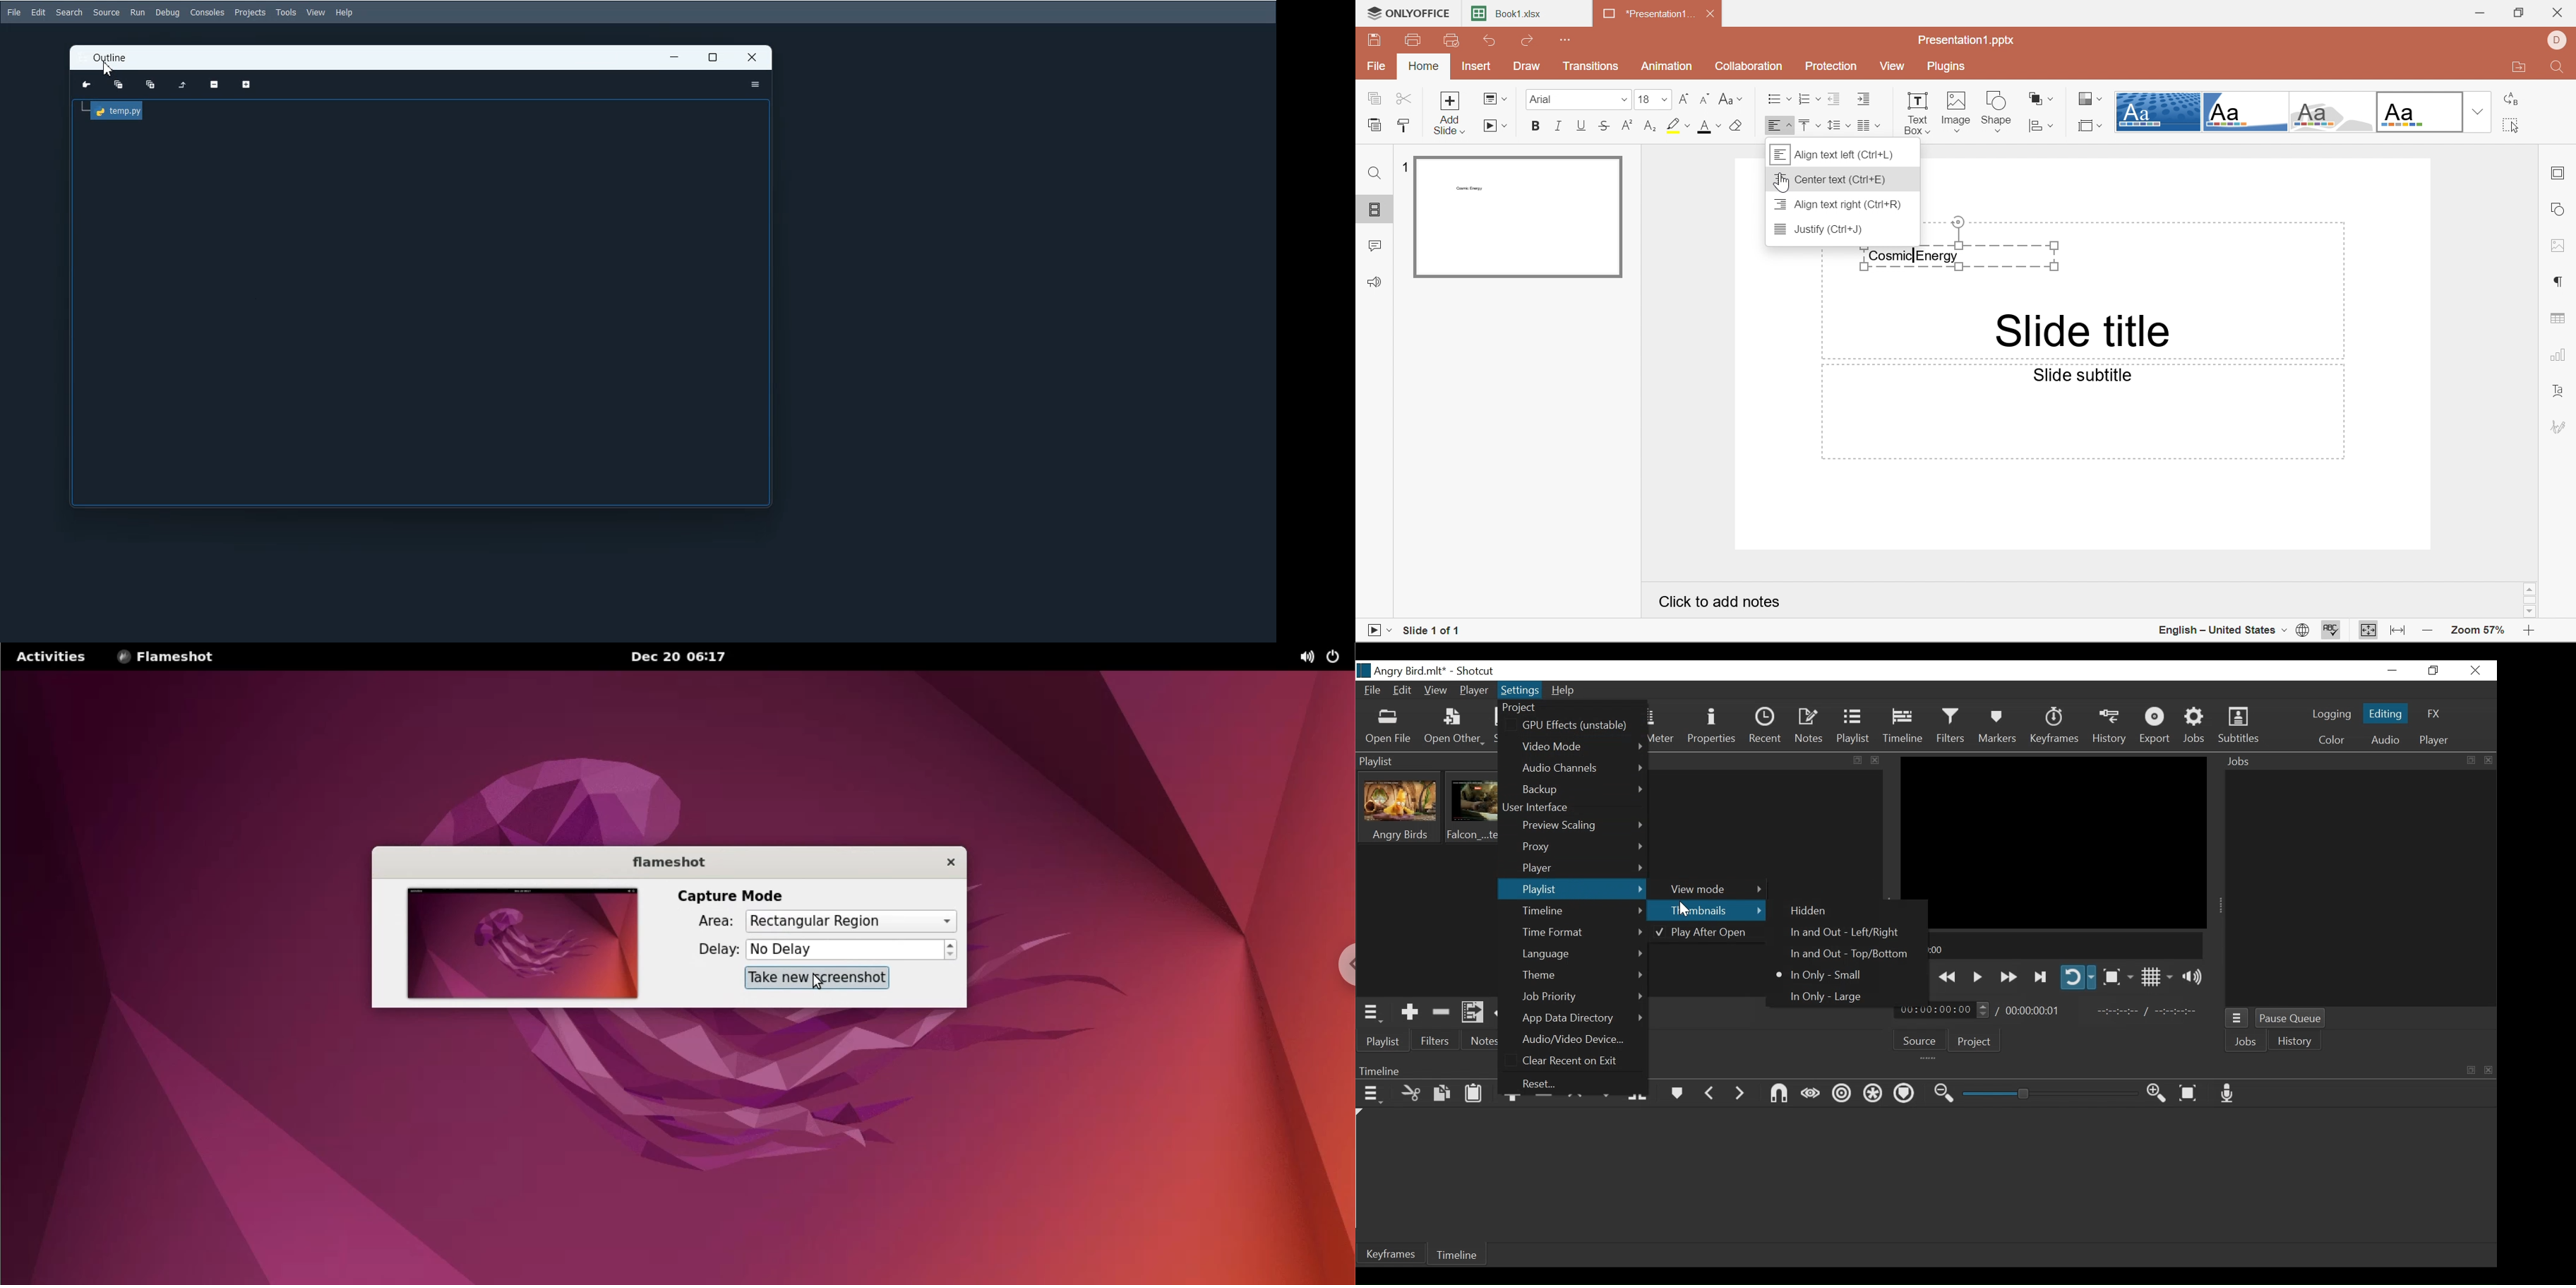 The height and width of the screenshot is (1288, 2576). Describe the element at coordinates (2246, 1042) in the screenshot. I see `Jobs` at that location.